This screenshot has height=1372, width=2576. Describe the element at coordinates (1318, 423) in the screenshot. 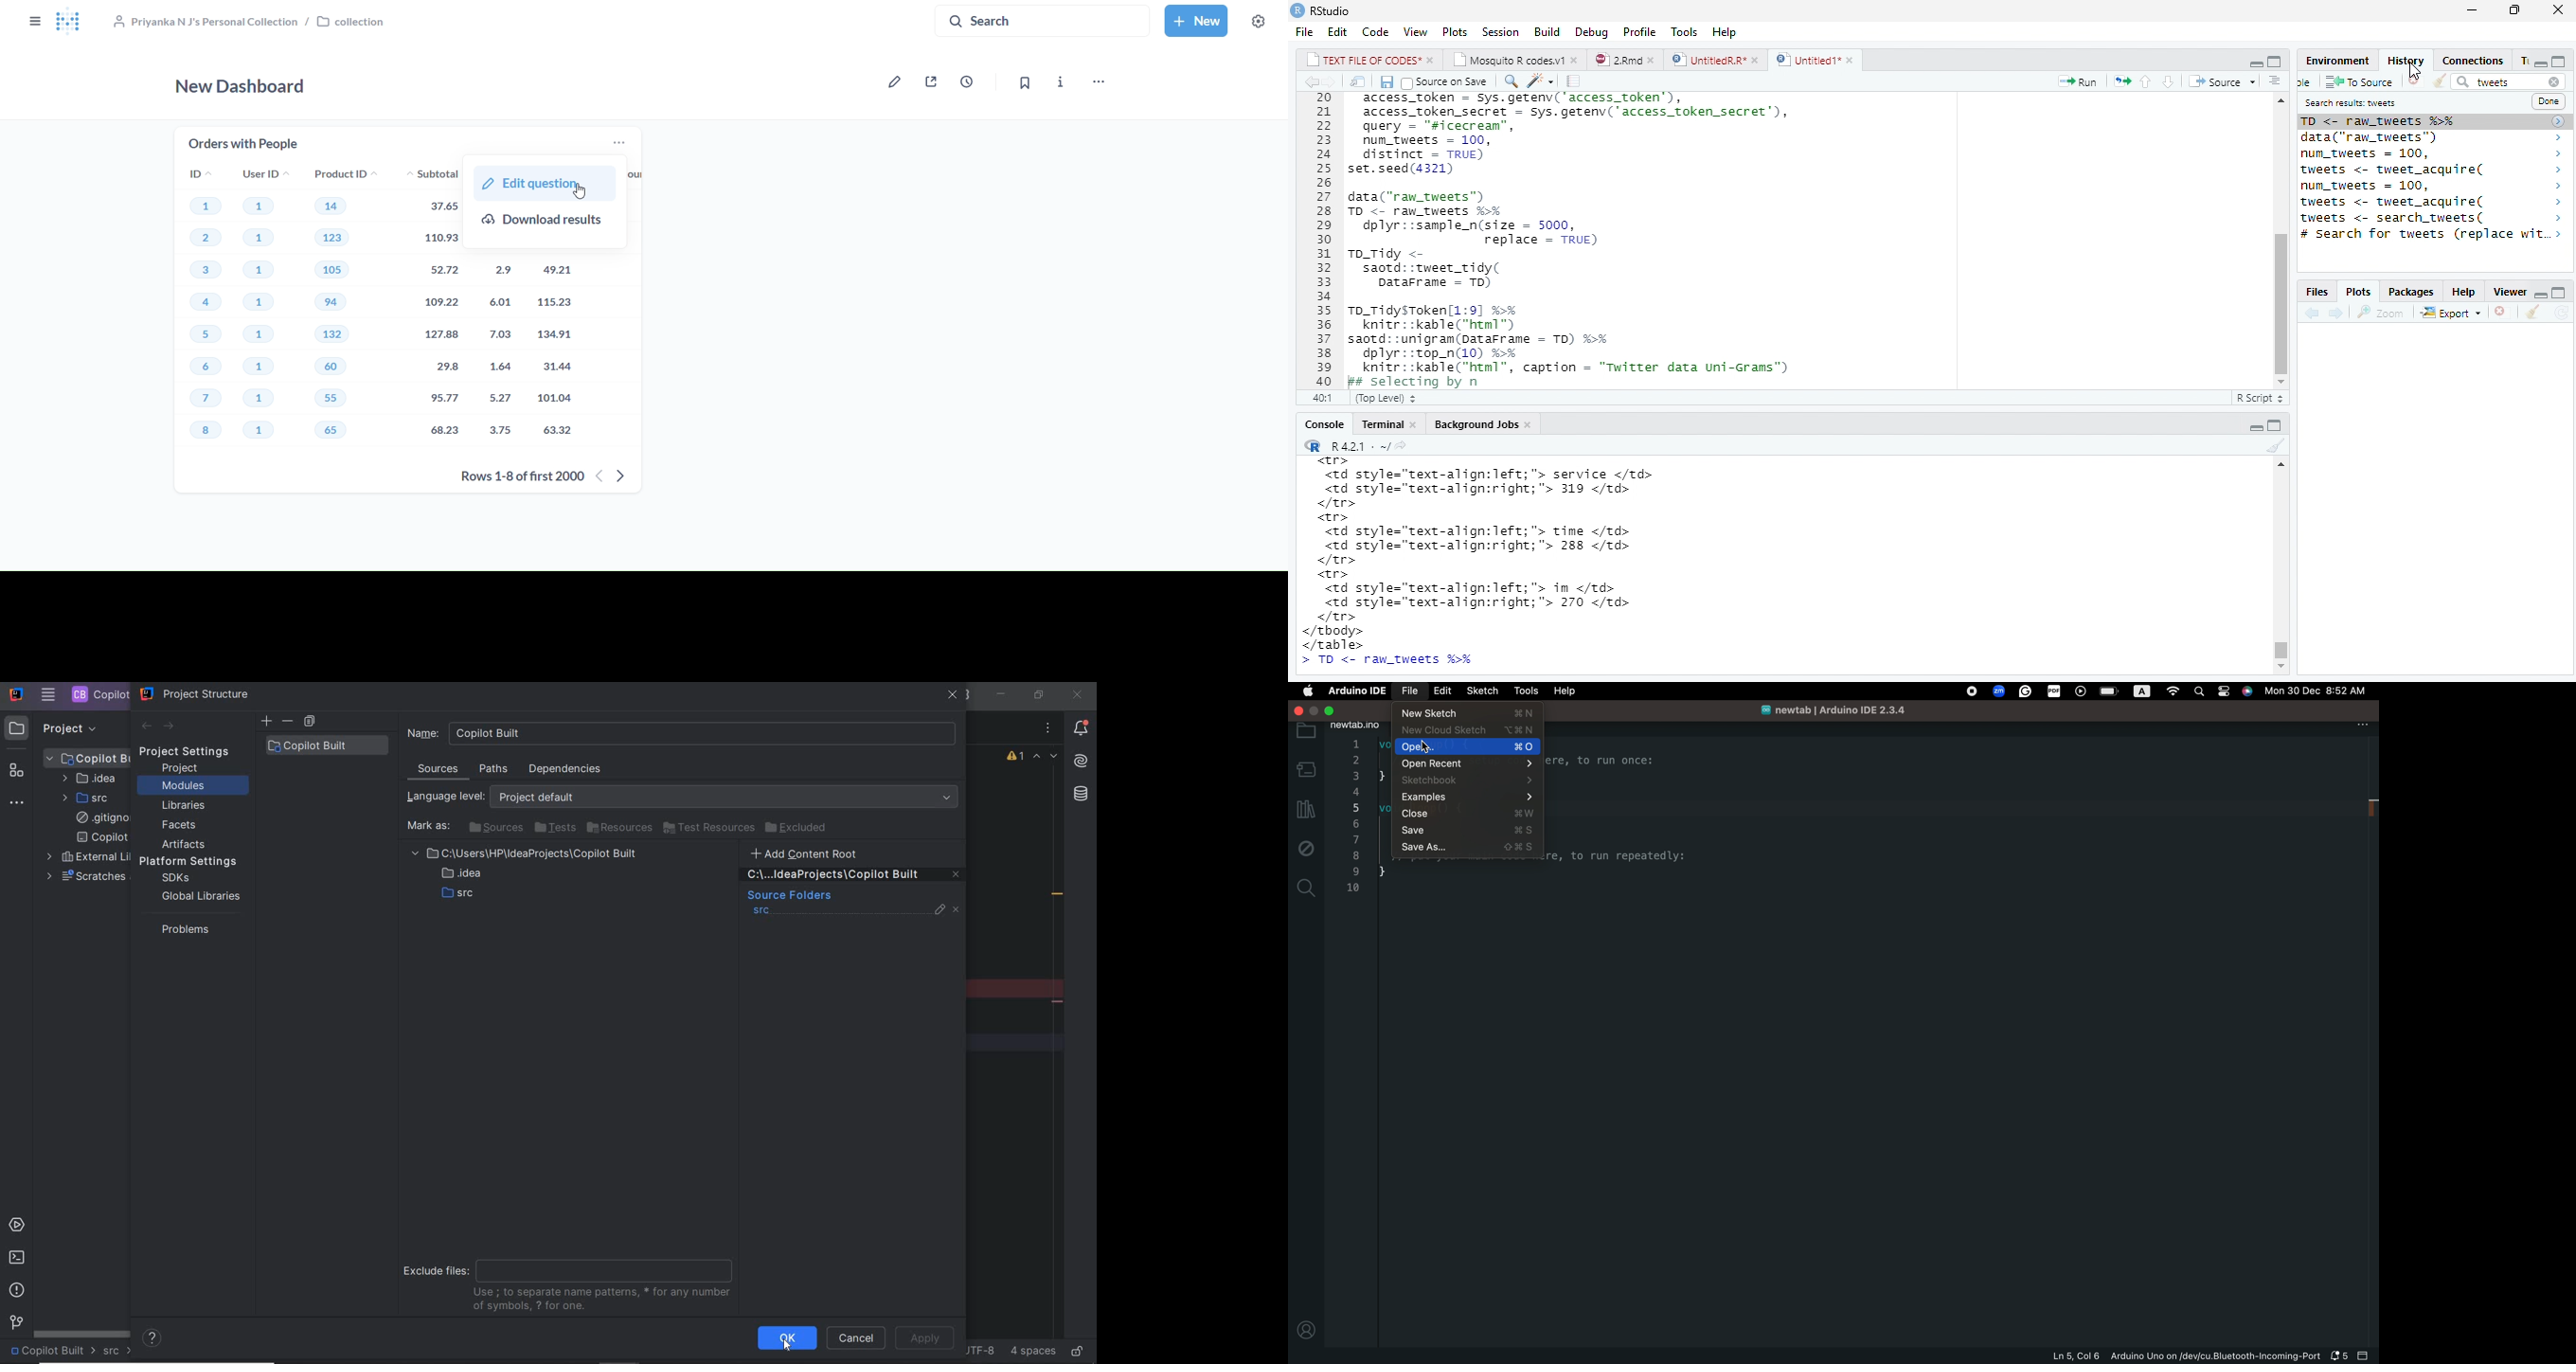

I see `Console` at that location.